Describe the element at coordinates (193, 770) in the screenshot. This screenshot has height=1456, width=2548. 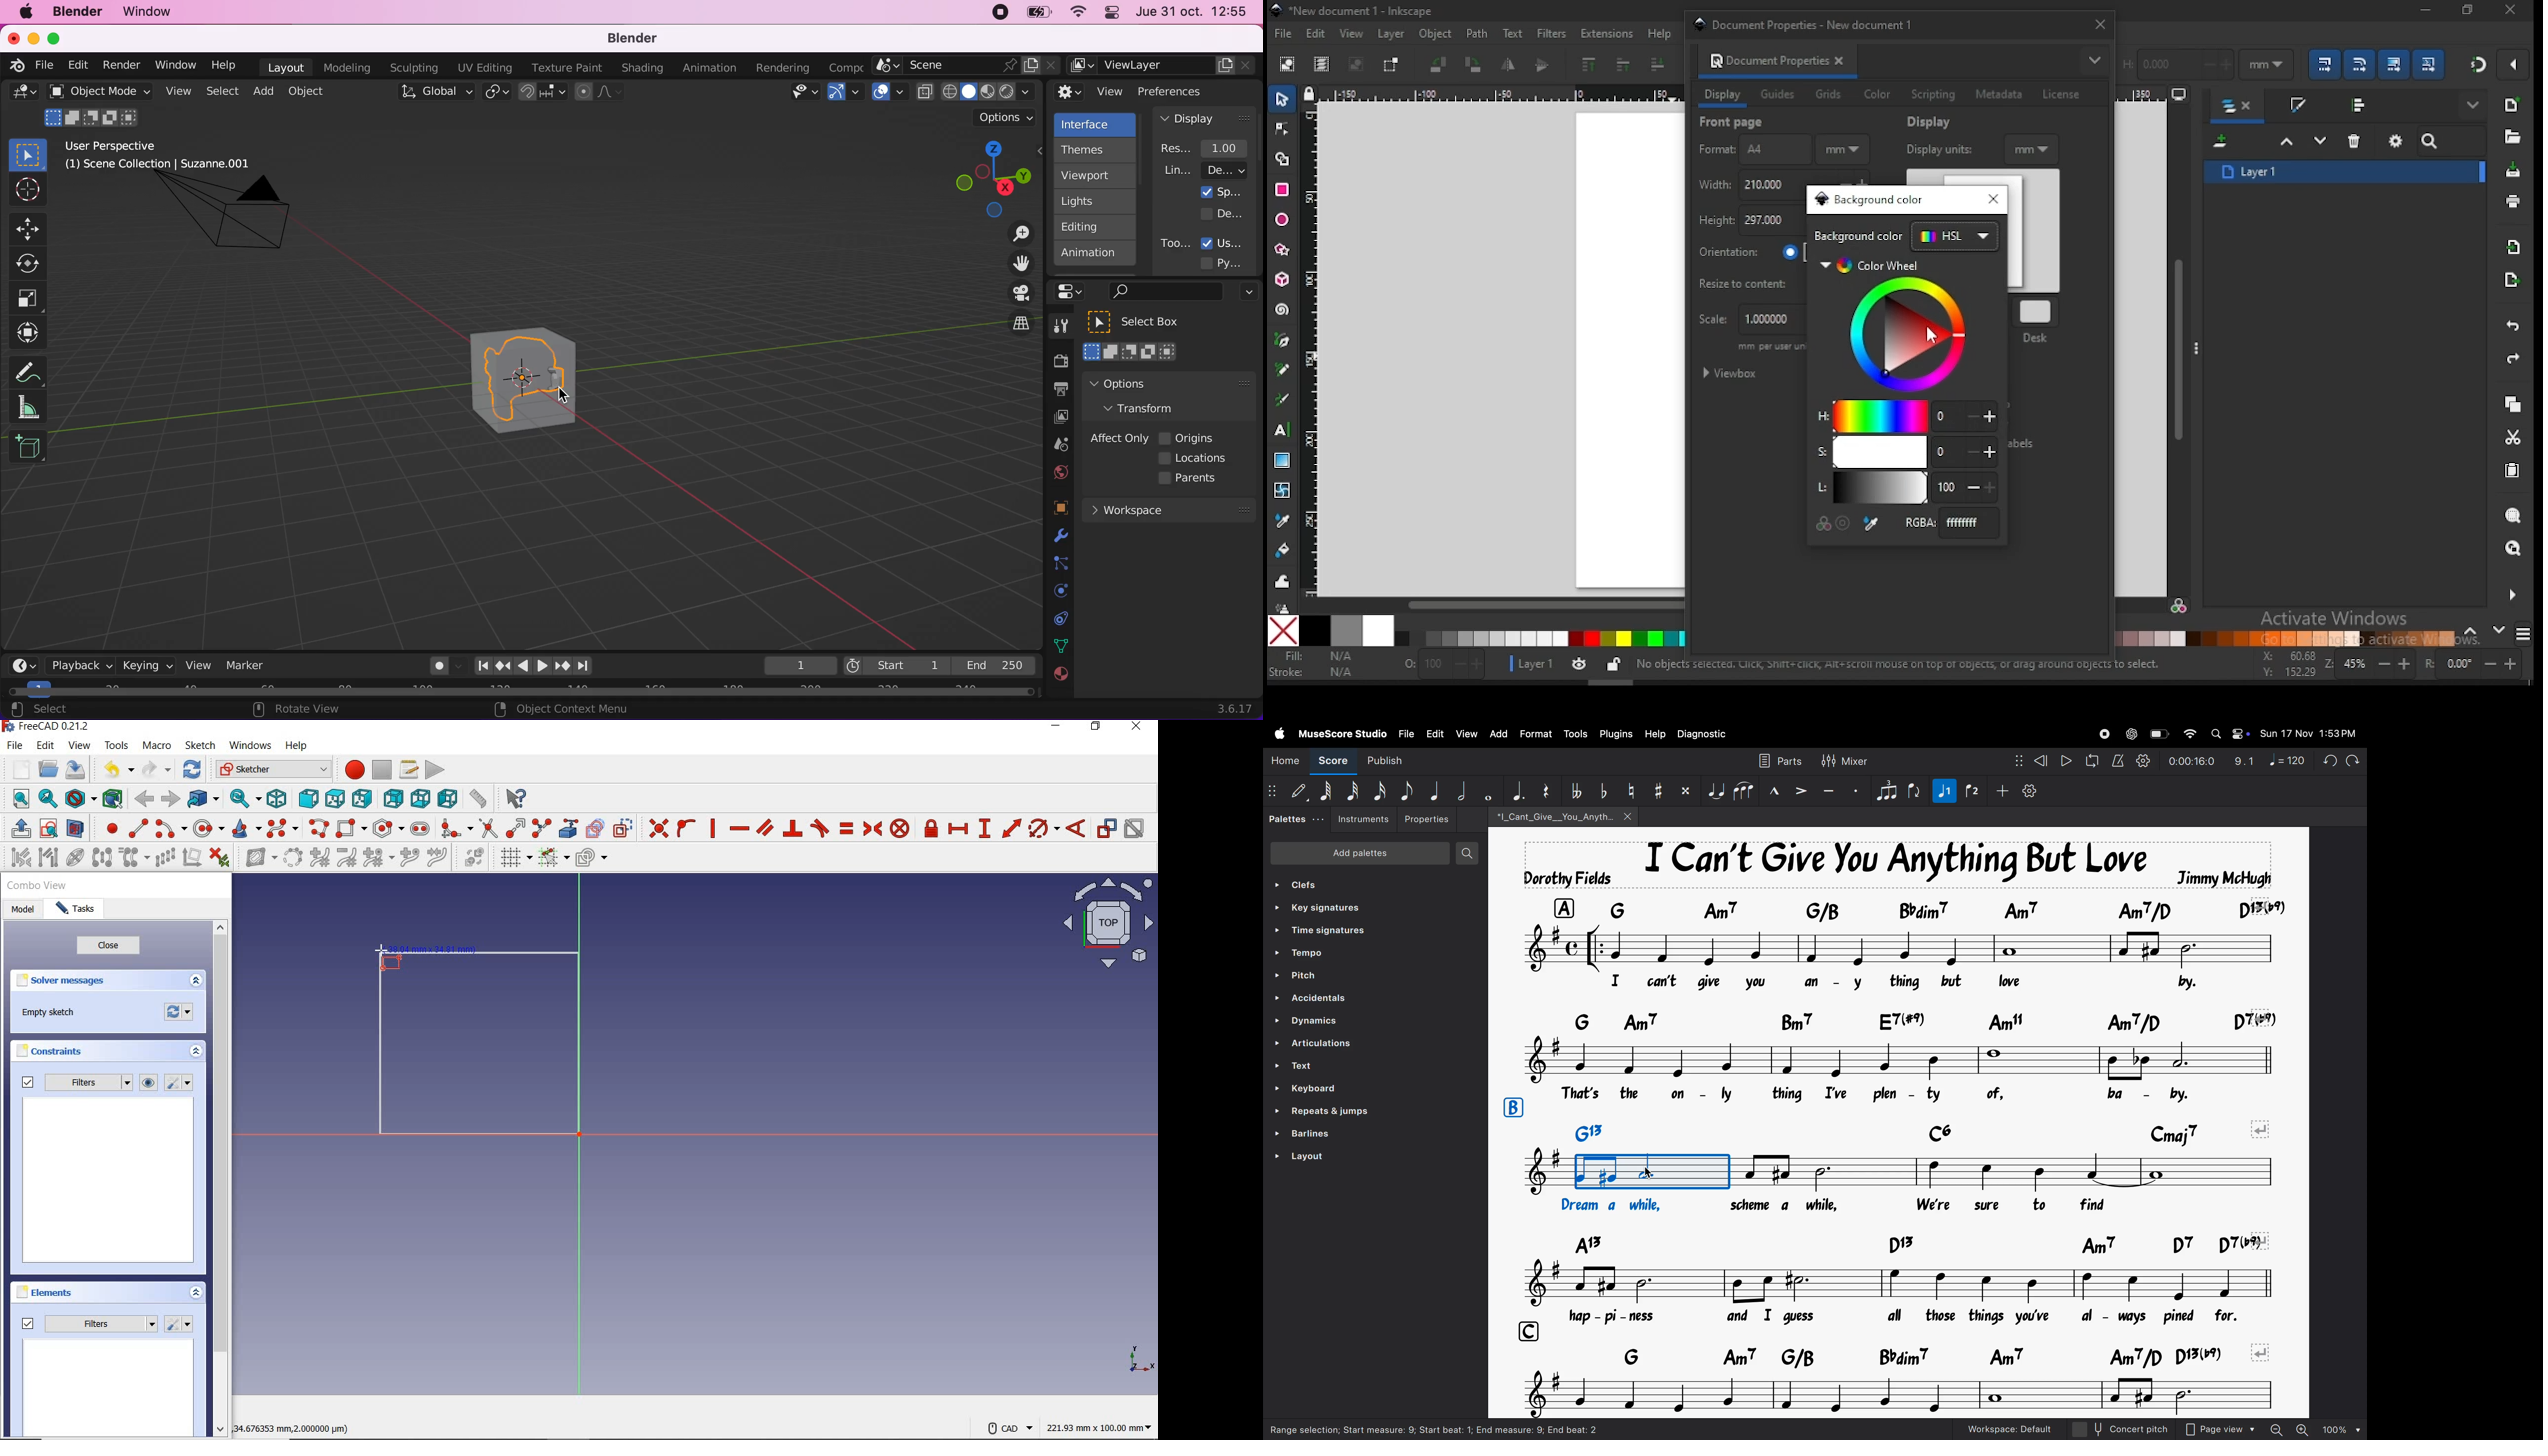
I see `refresh` at that location.